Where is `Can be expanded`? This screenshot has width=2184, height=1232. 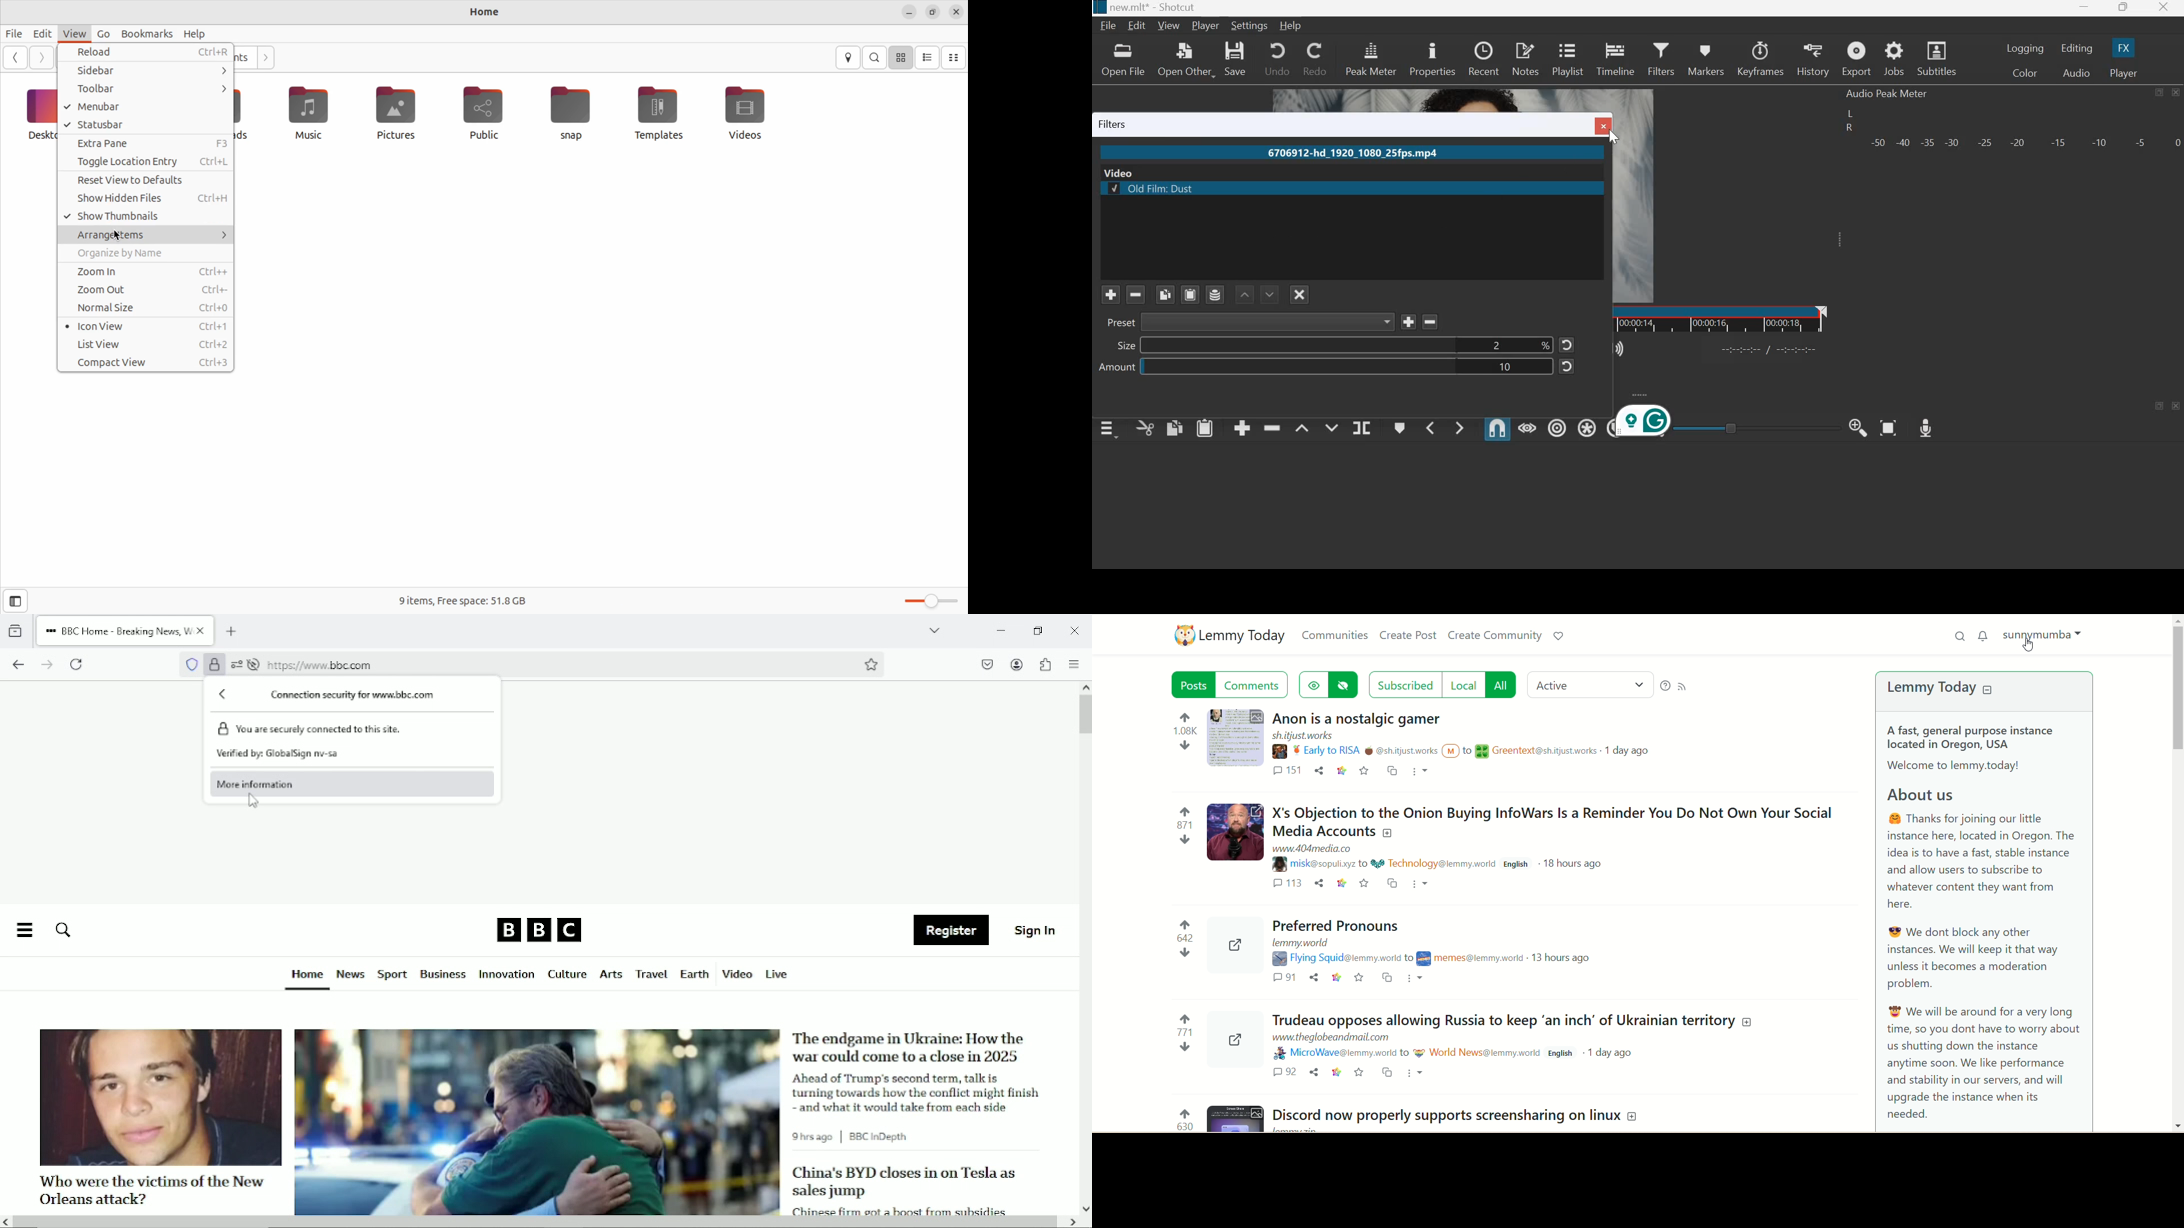
Can be expanded is located at coordinates (1239, 1042).